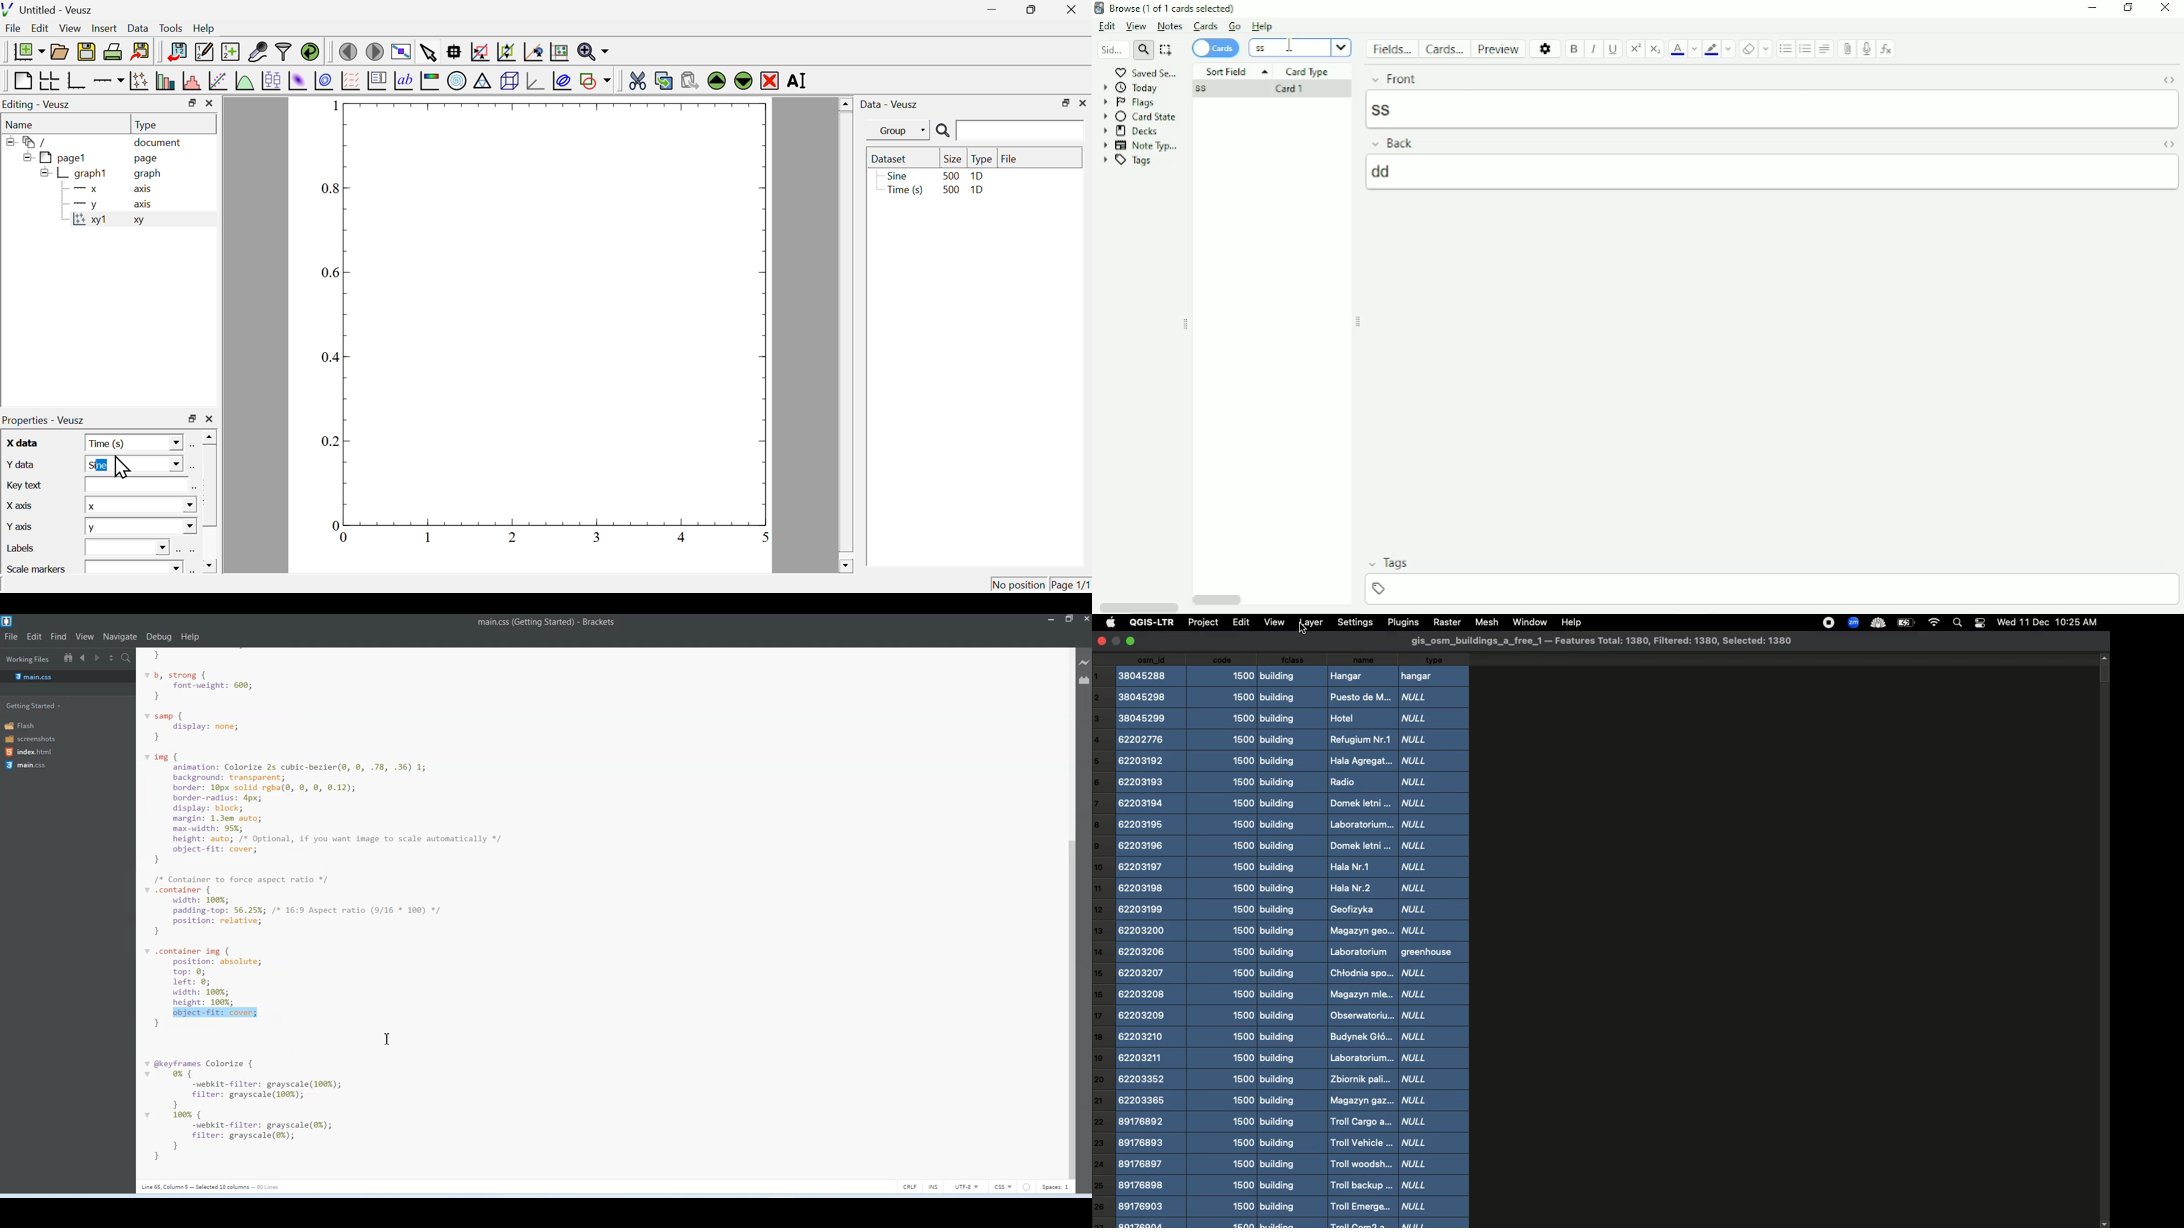  Describe the element at coordinates (284, 52) in the screenshot. I see `filter data` at that location.